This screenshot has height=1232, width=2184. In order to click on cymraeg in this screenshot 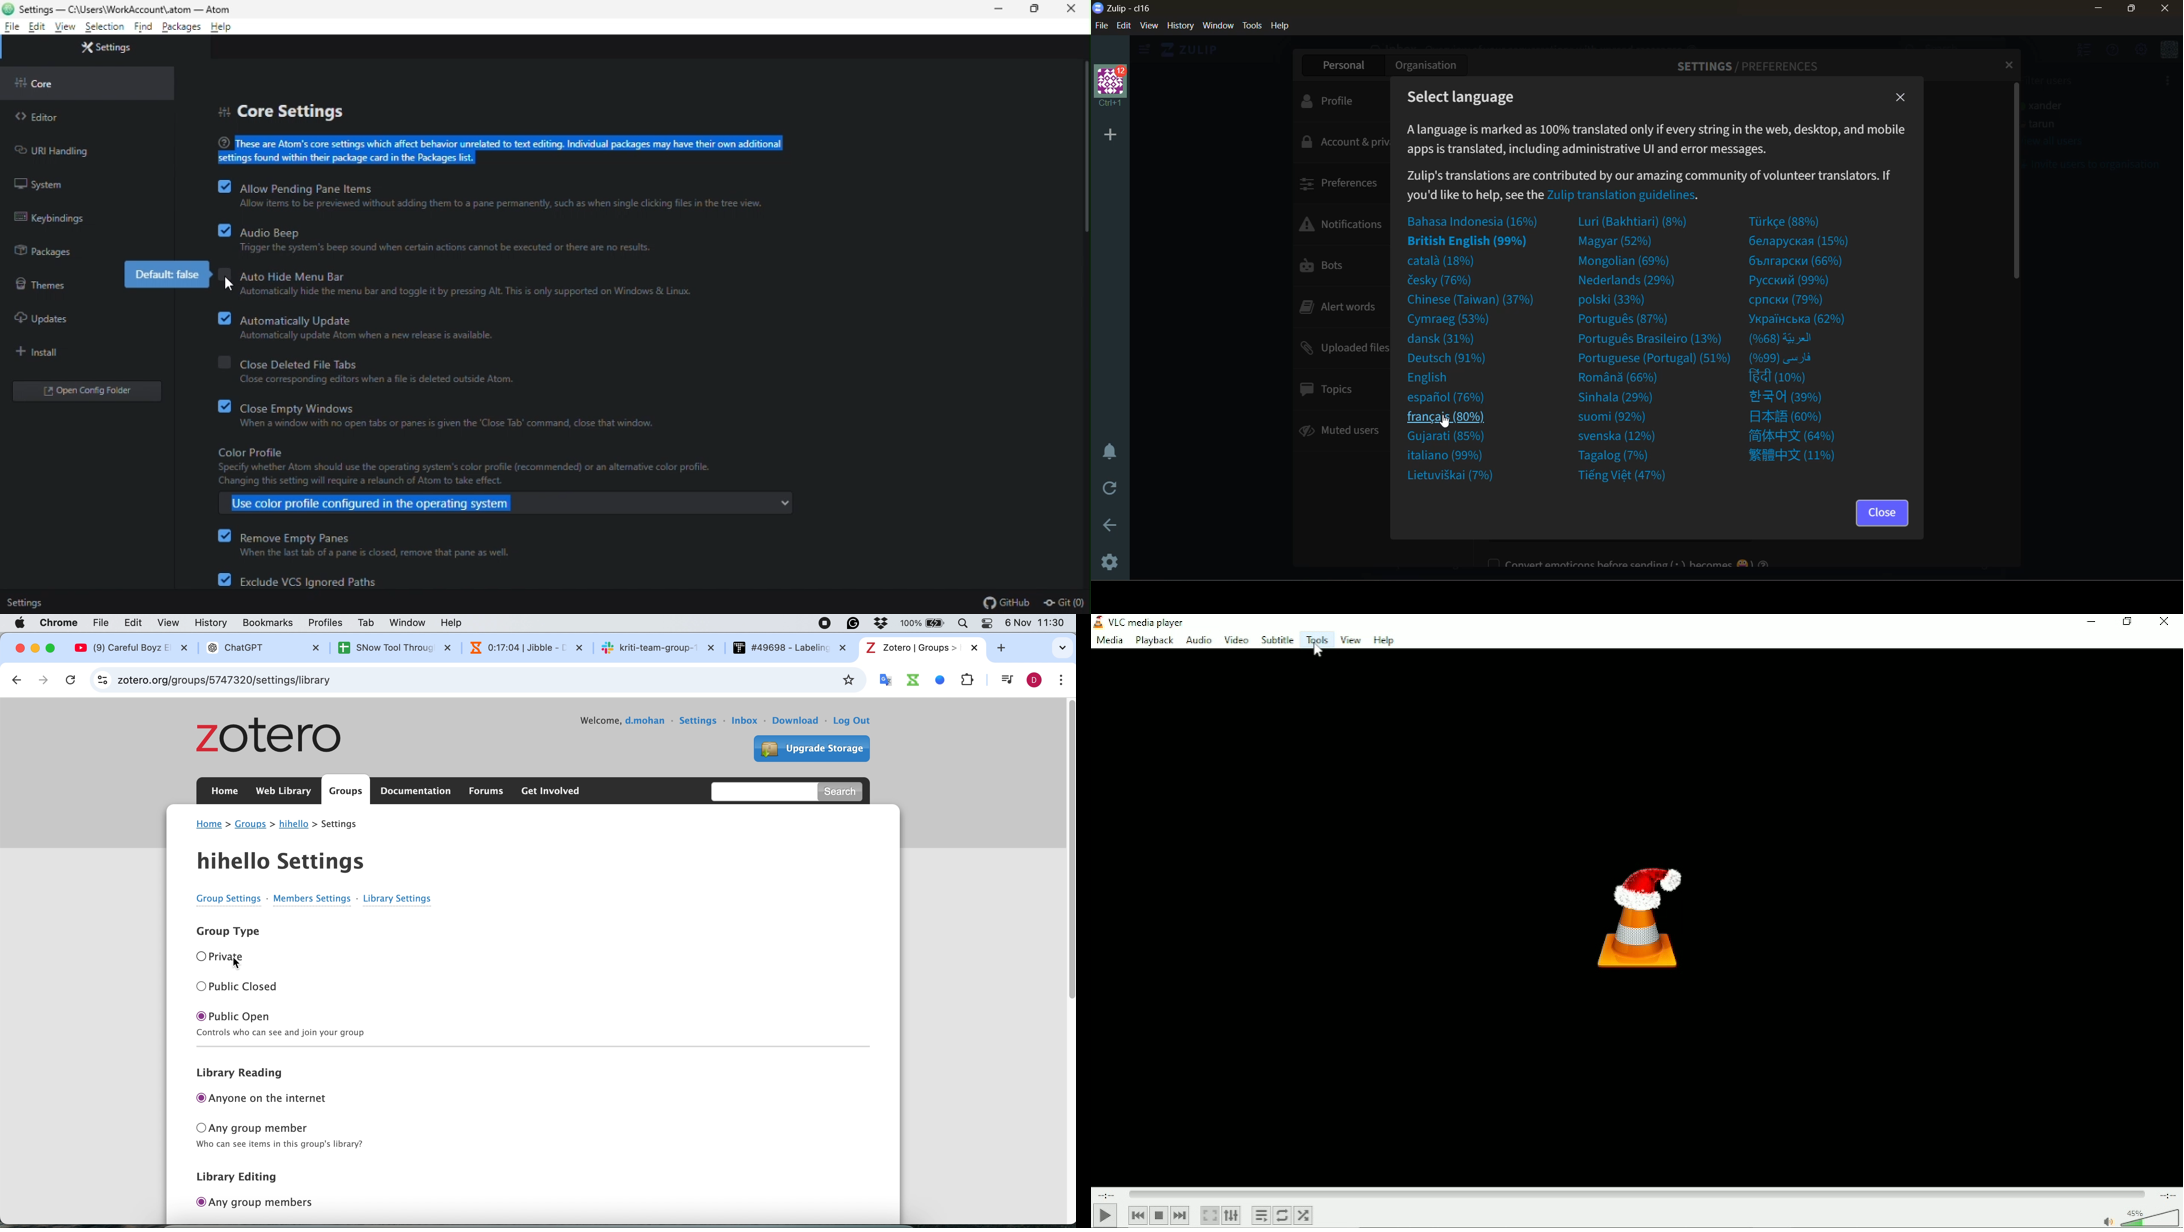, I will do `click(1454, 320)`.